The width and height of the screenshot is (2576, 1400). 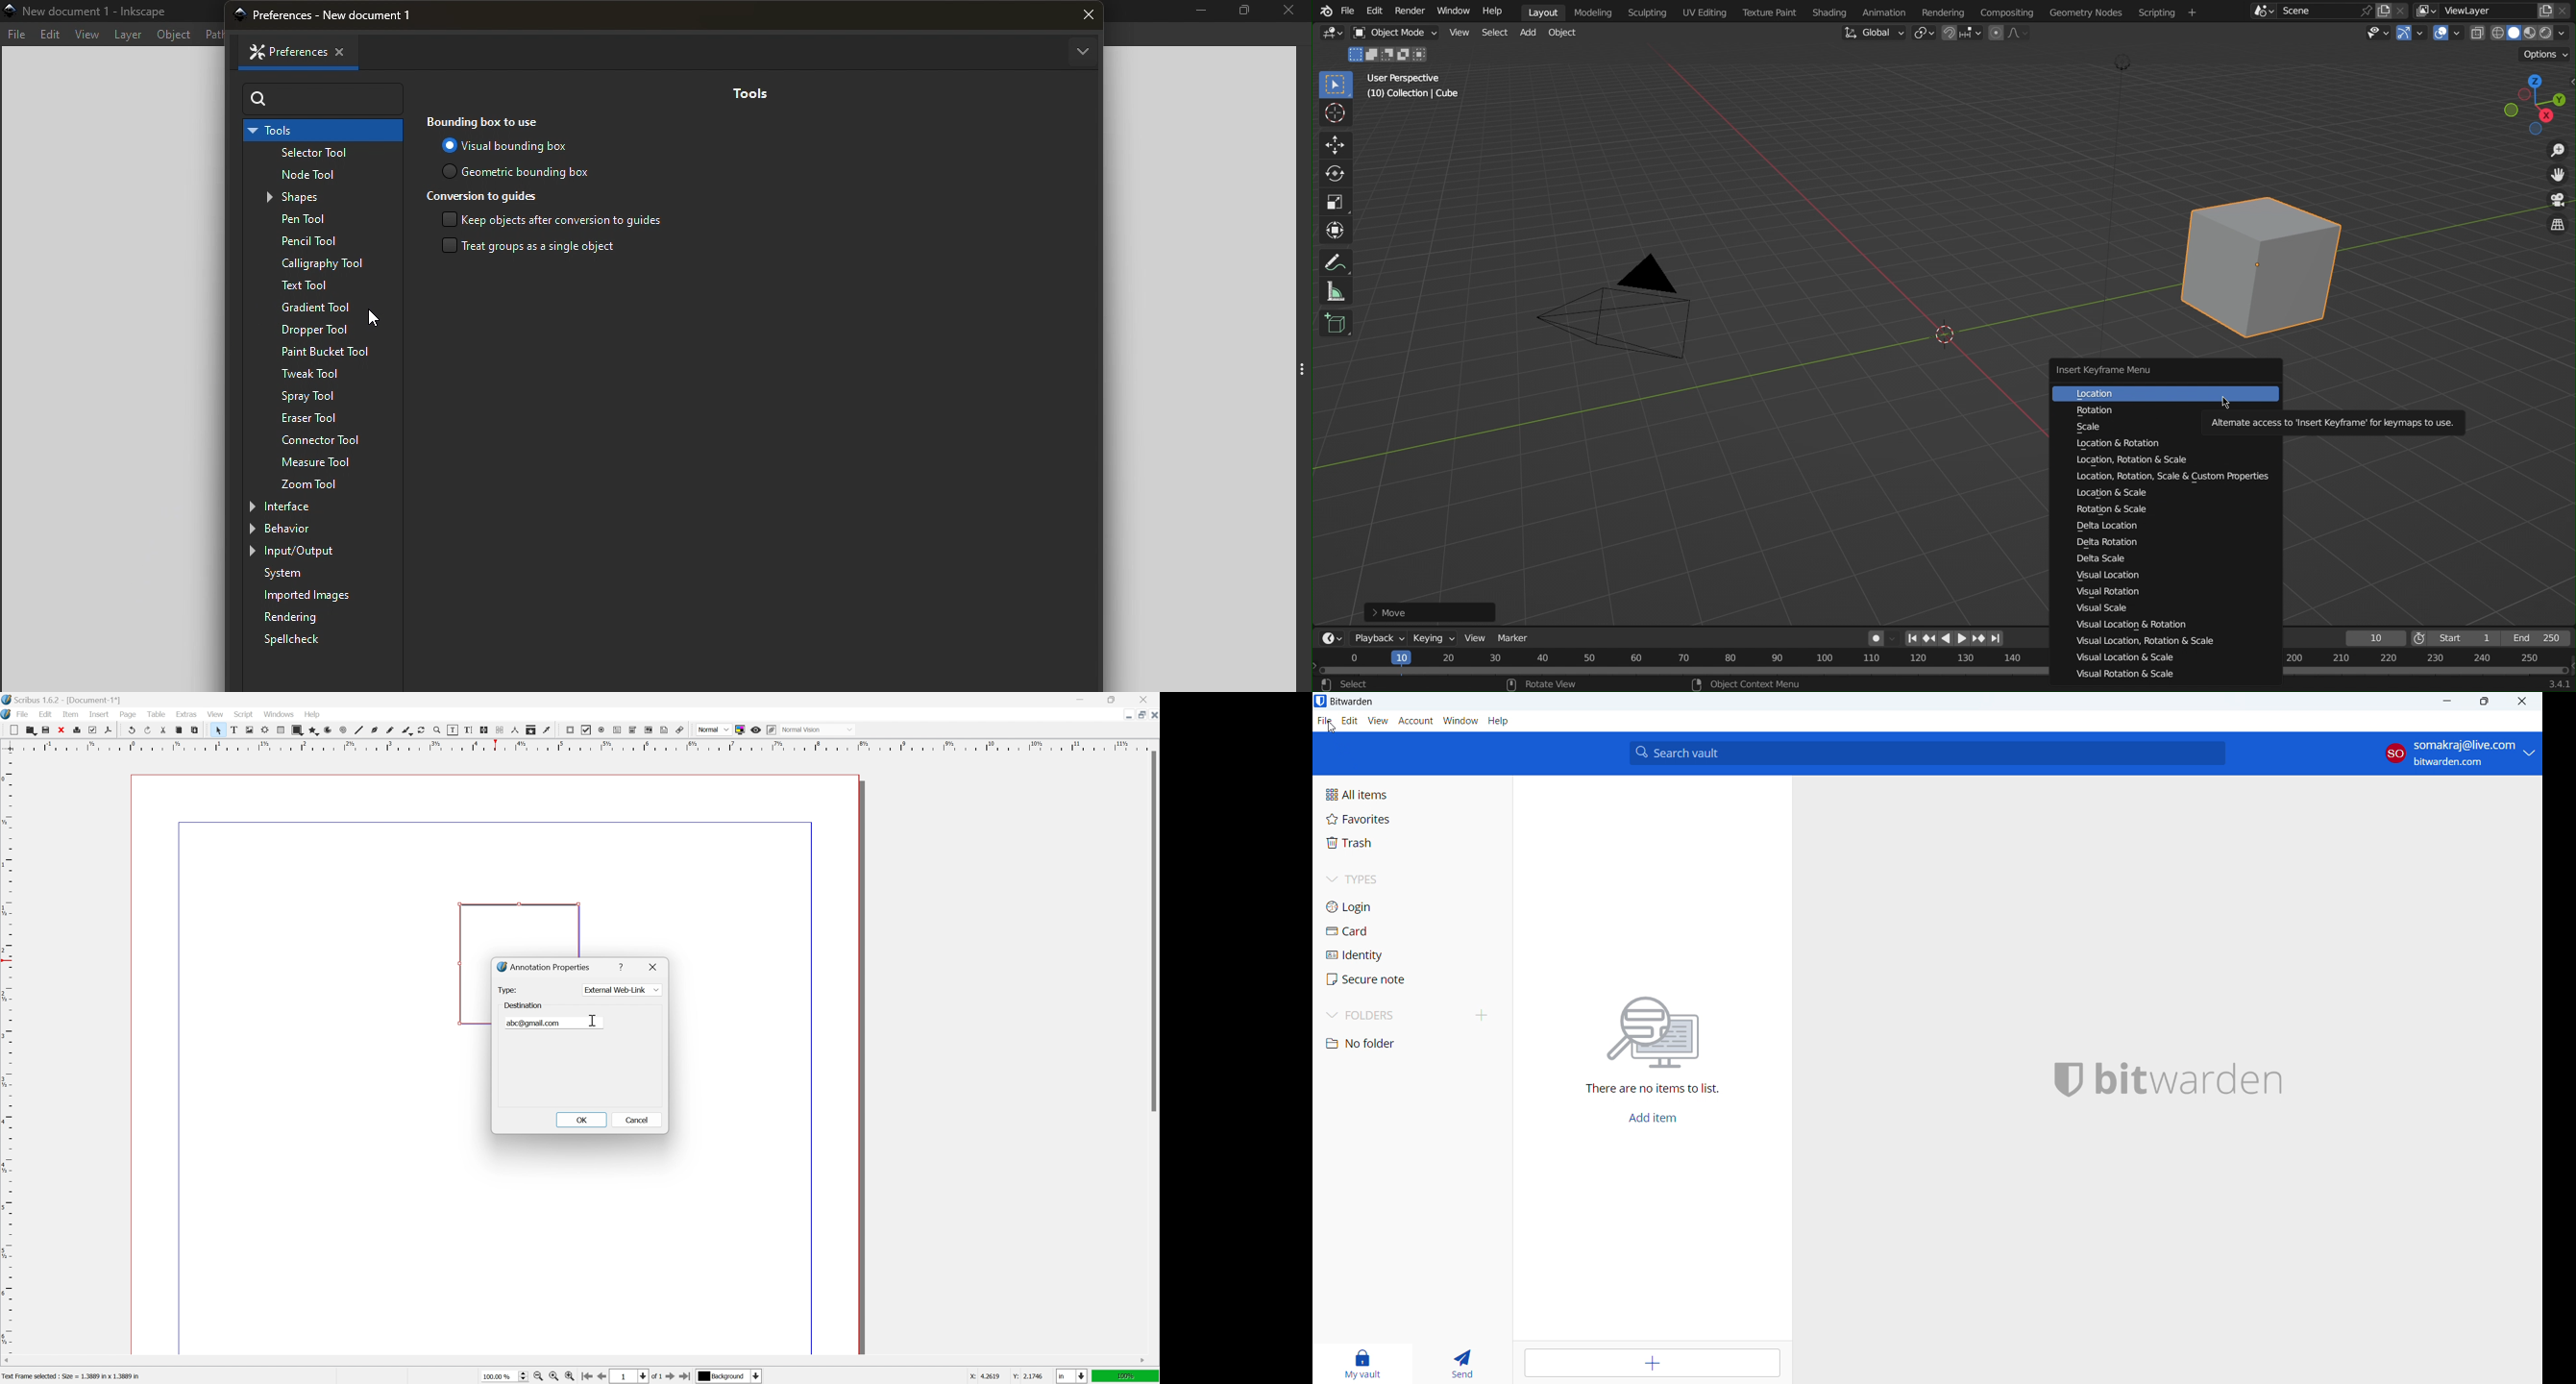 I want to click on Zoom, so click(x=2551, y=152).